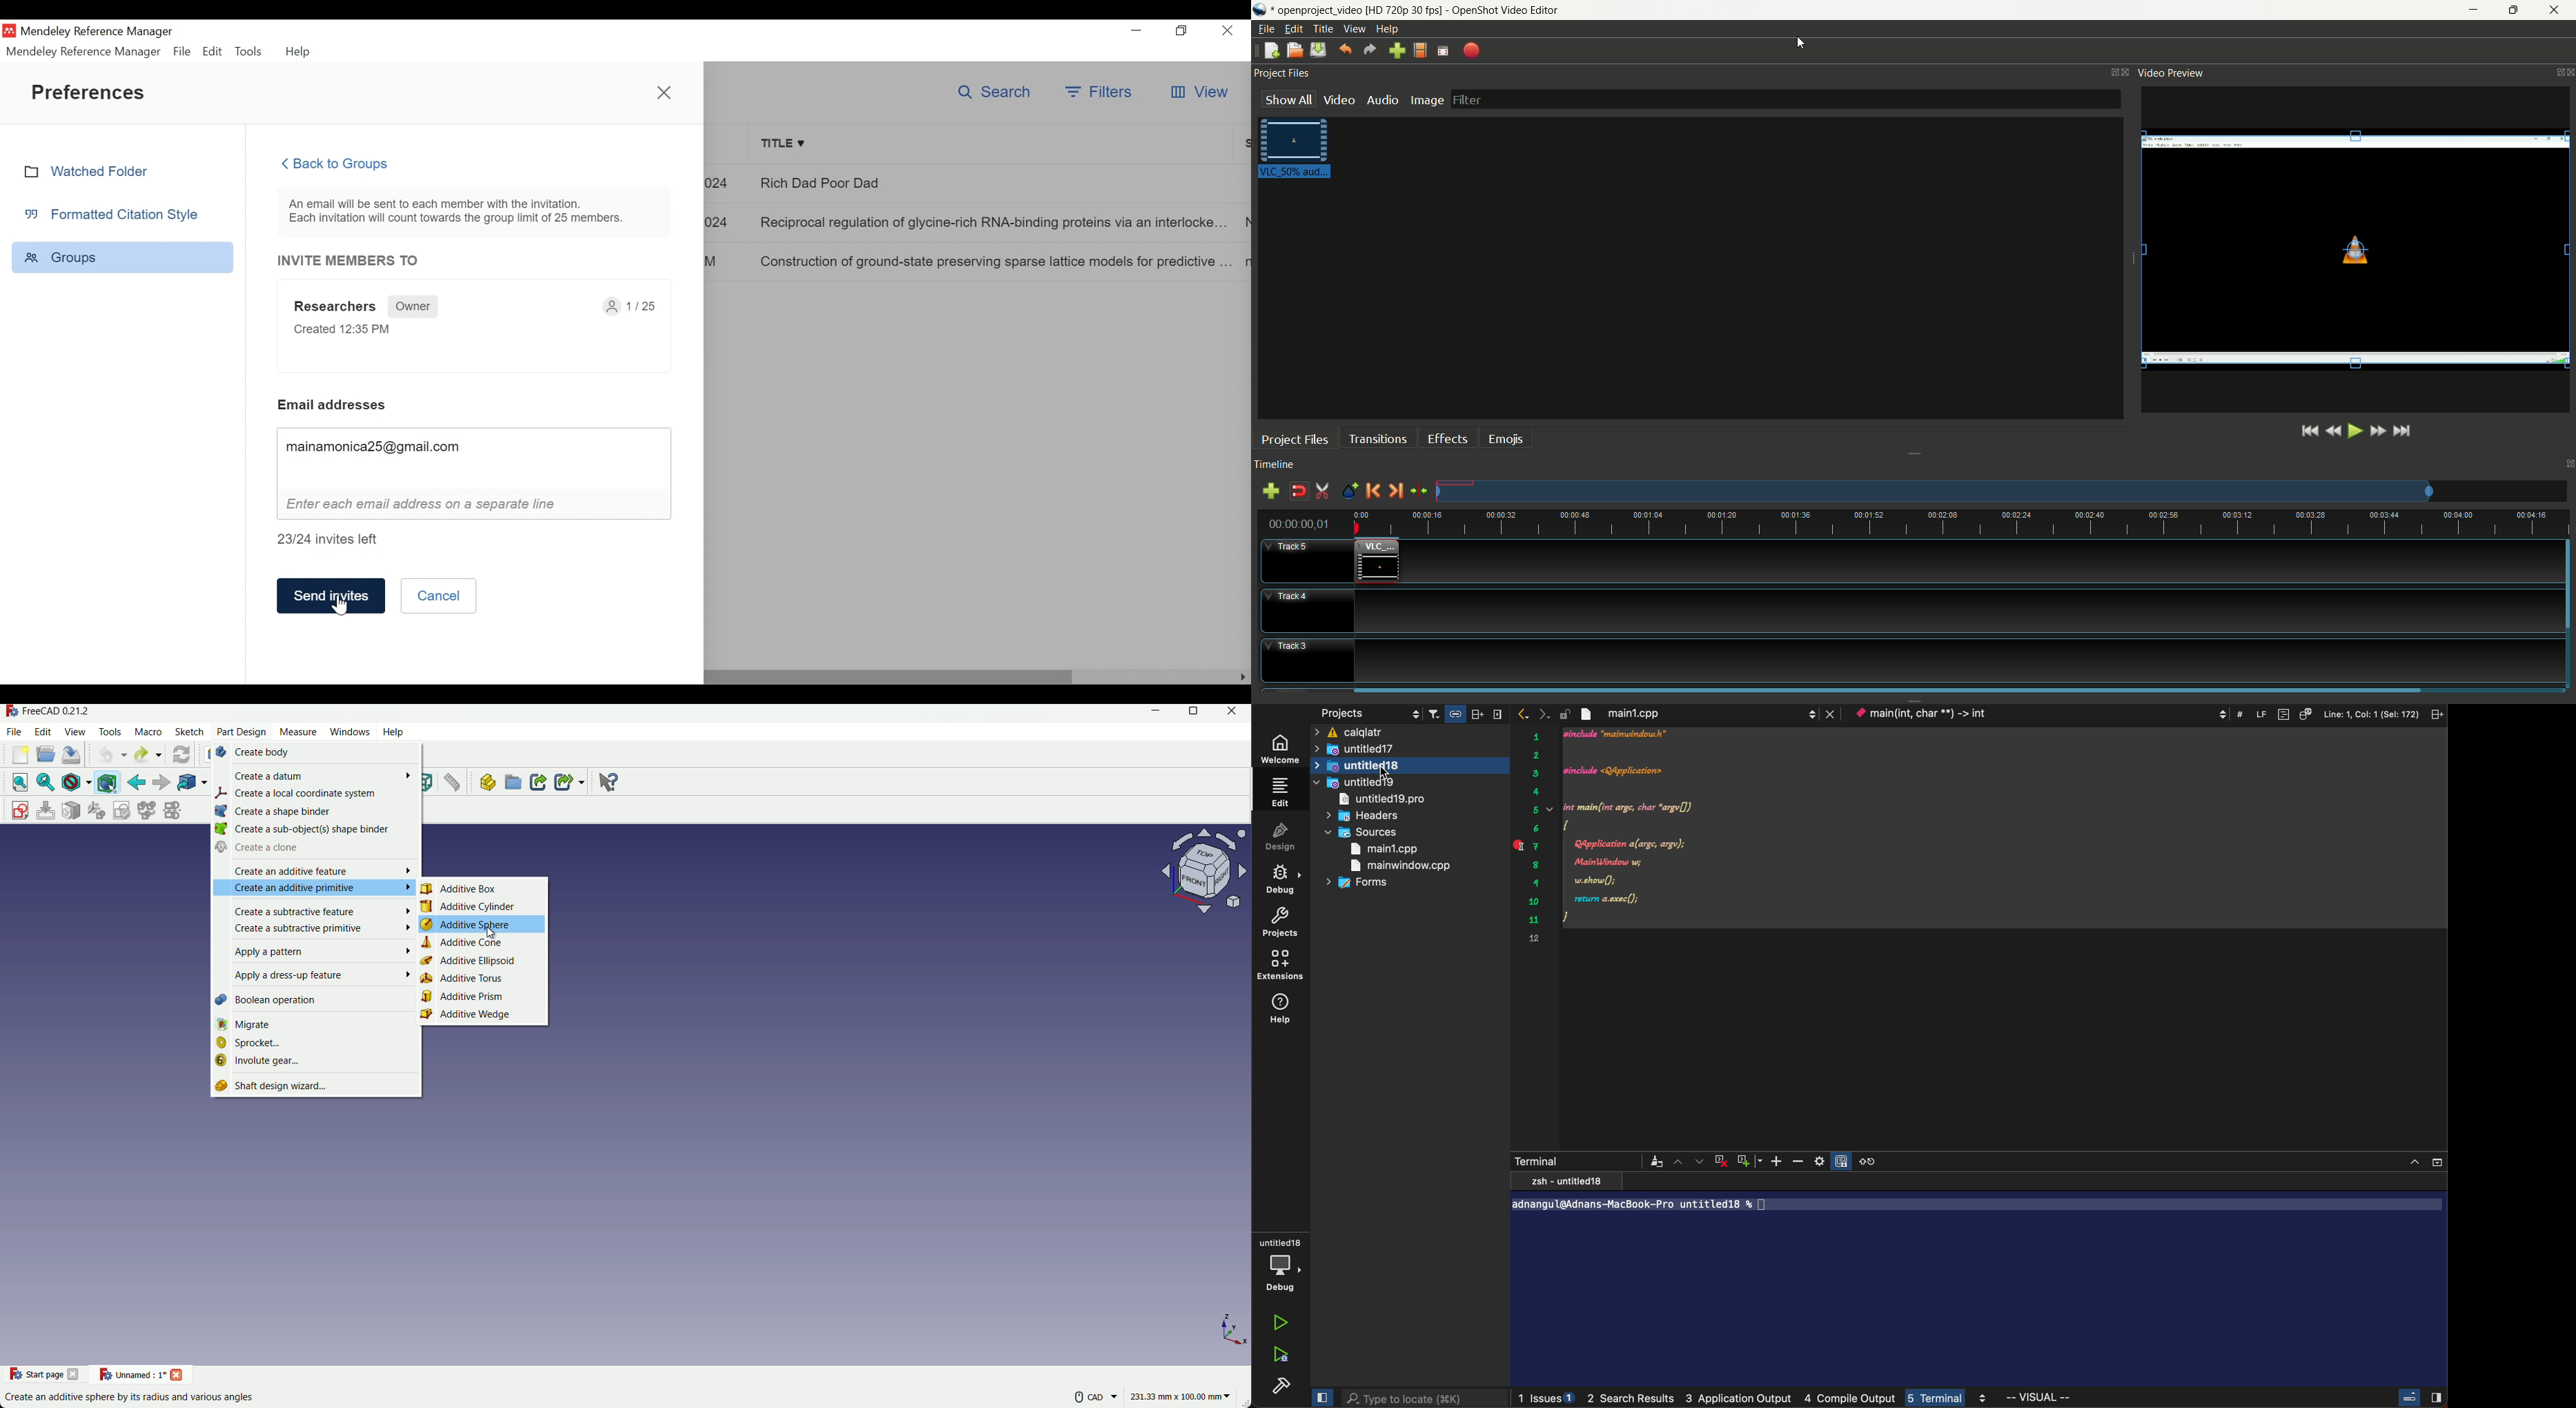 The height and width of the screenshot is (1428, 2576). I want to click on minimize, so click(1137, 29).